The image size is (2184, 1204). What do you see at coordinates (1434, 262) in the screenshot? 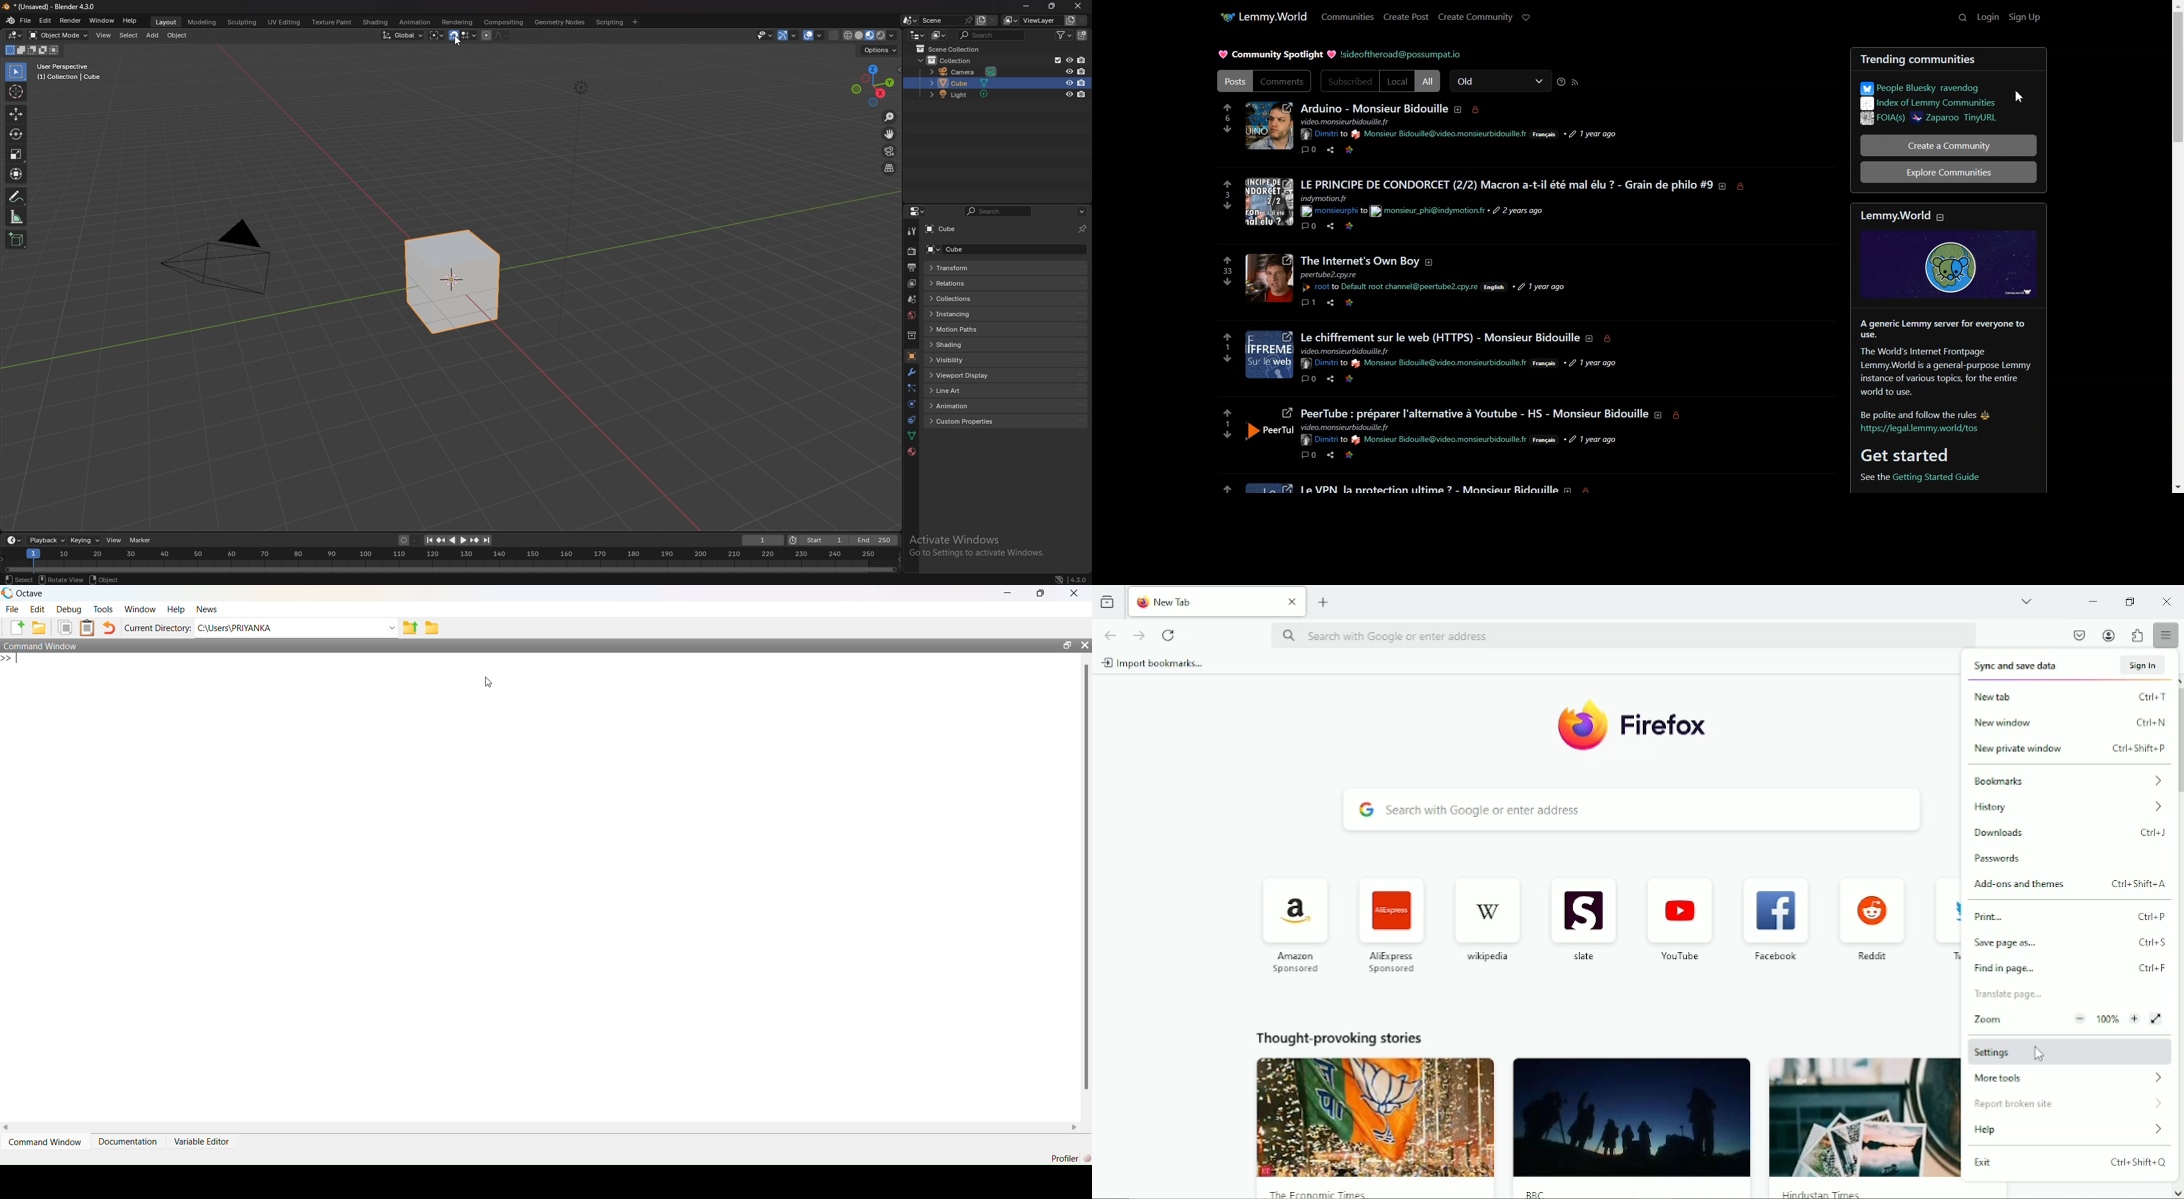
I see `about` at bounding box center [1434, 262].